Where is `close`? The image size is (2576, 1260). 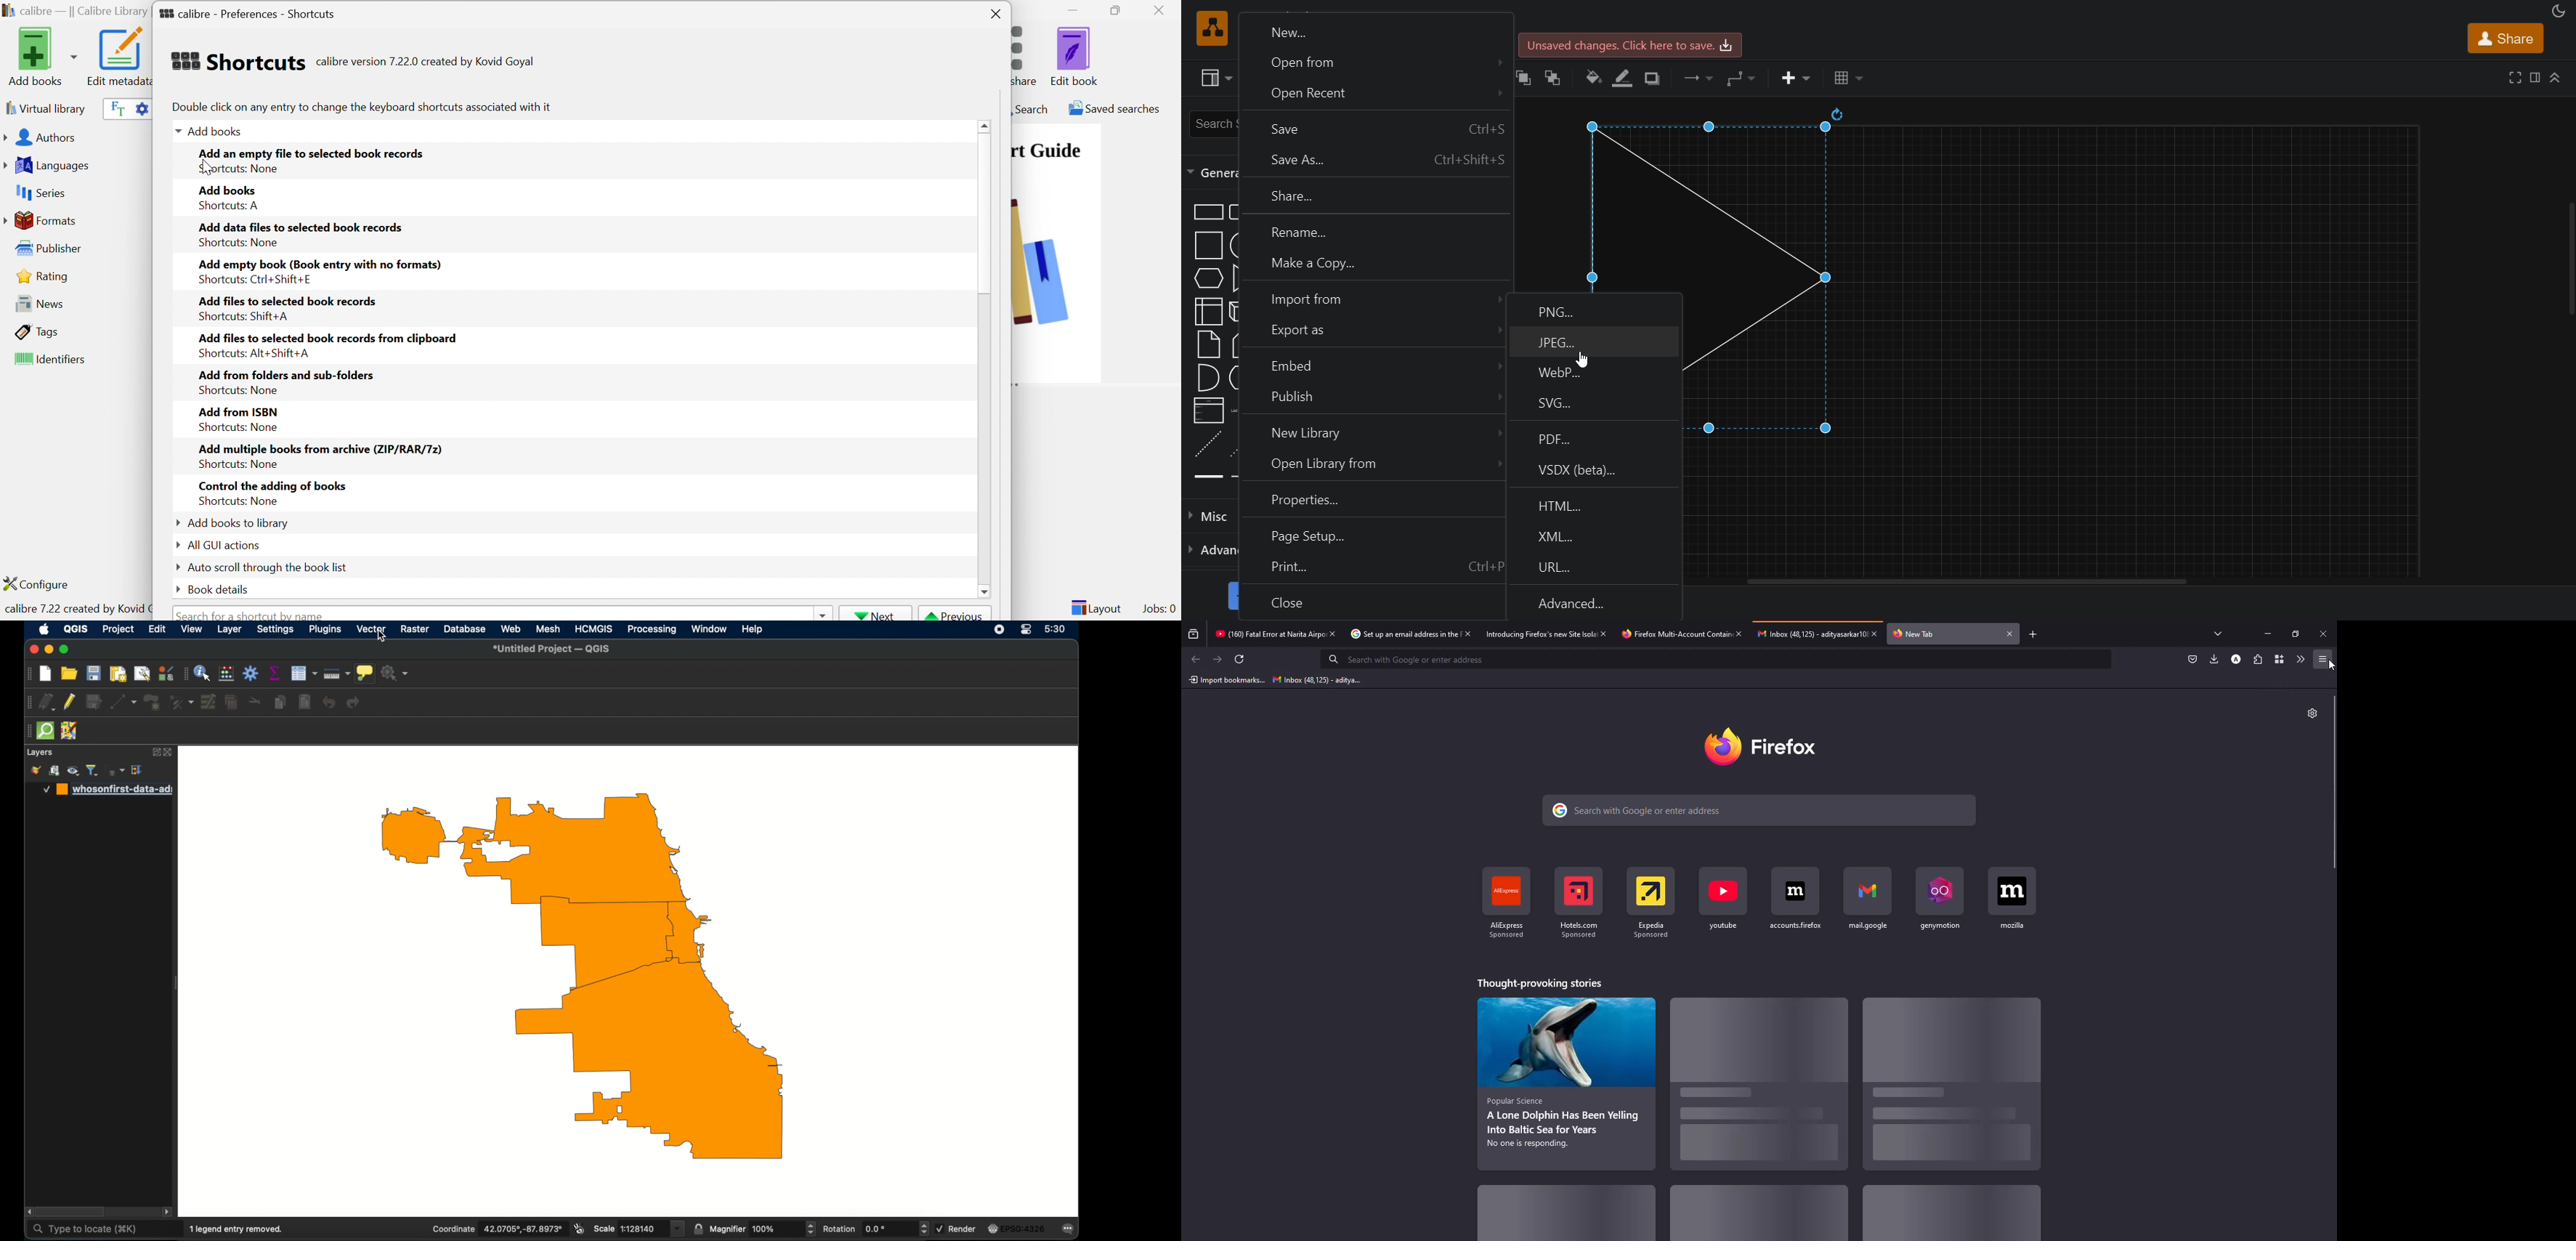
close is located at coordinates (1371, 603).